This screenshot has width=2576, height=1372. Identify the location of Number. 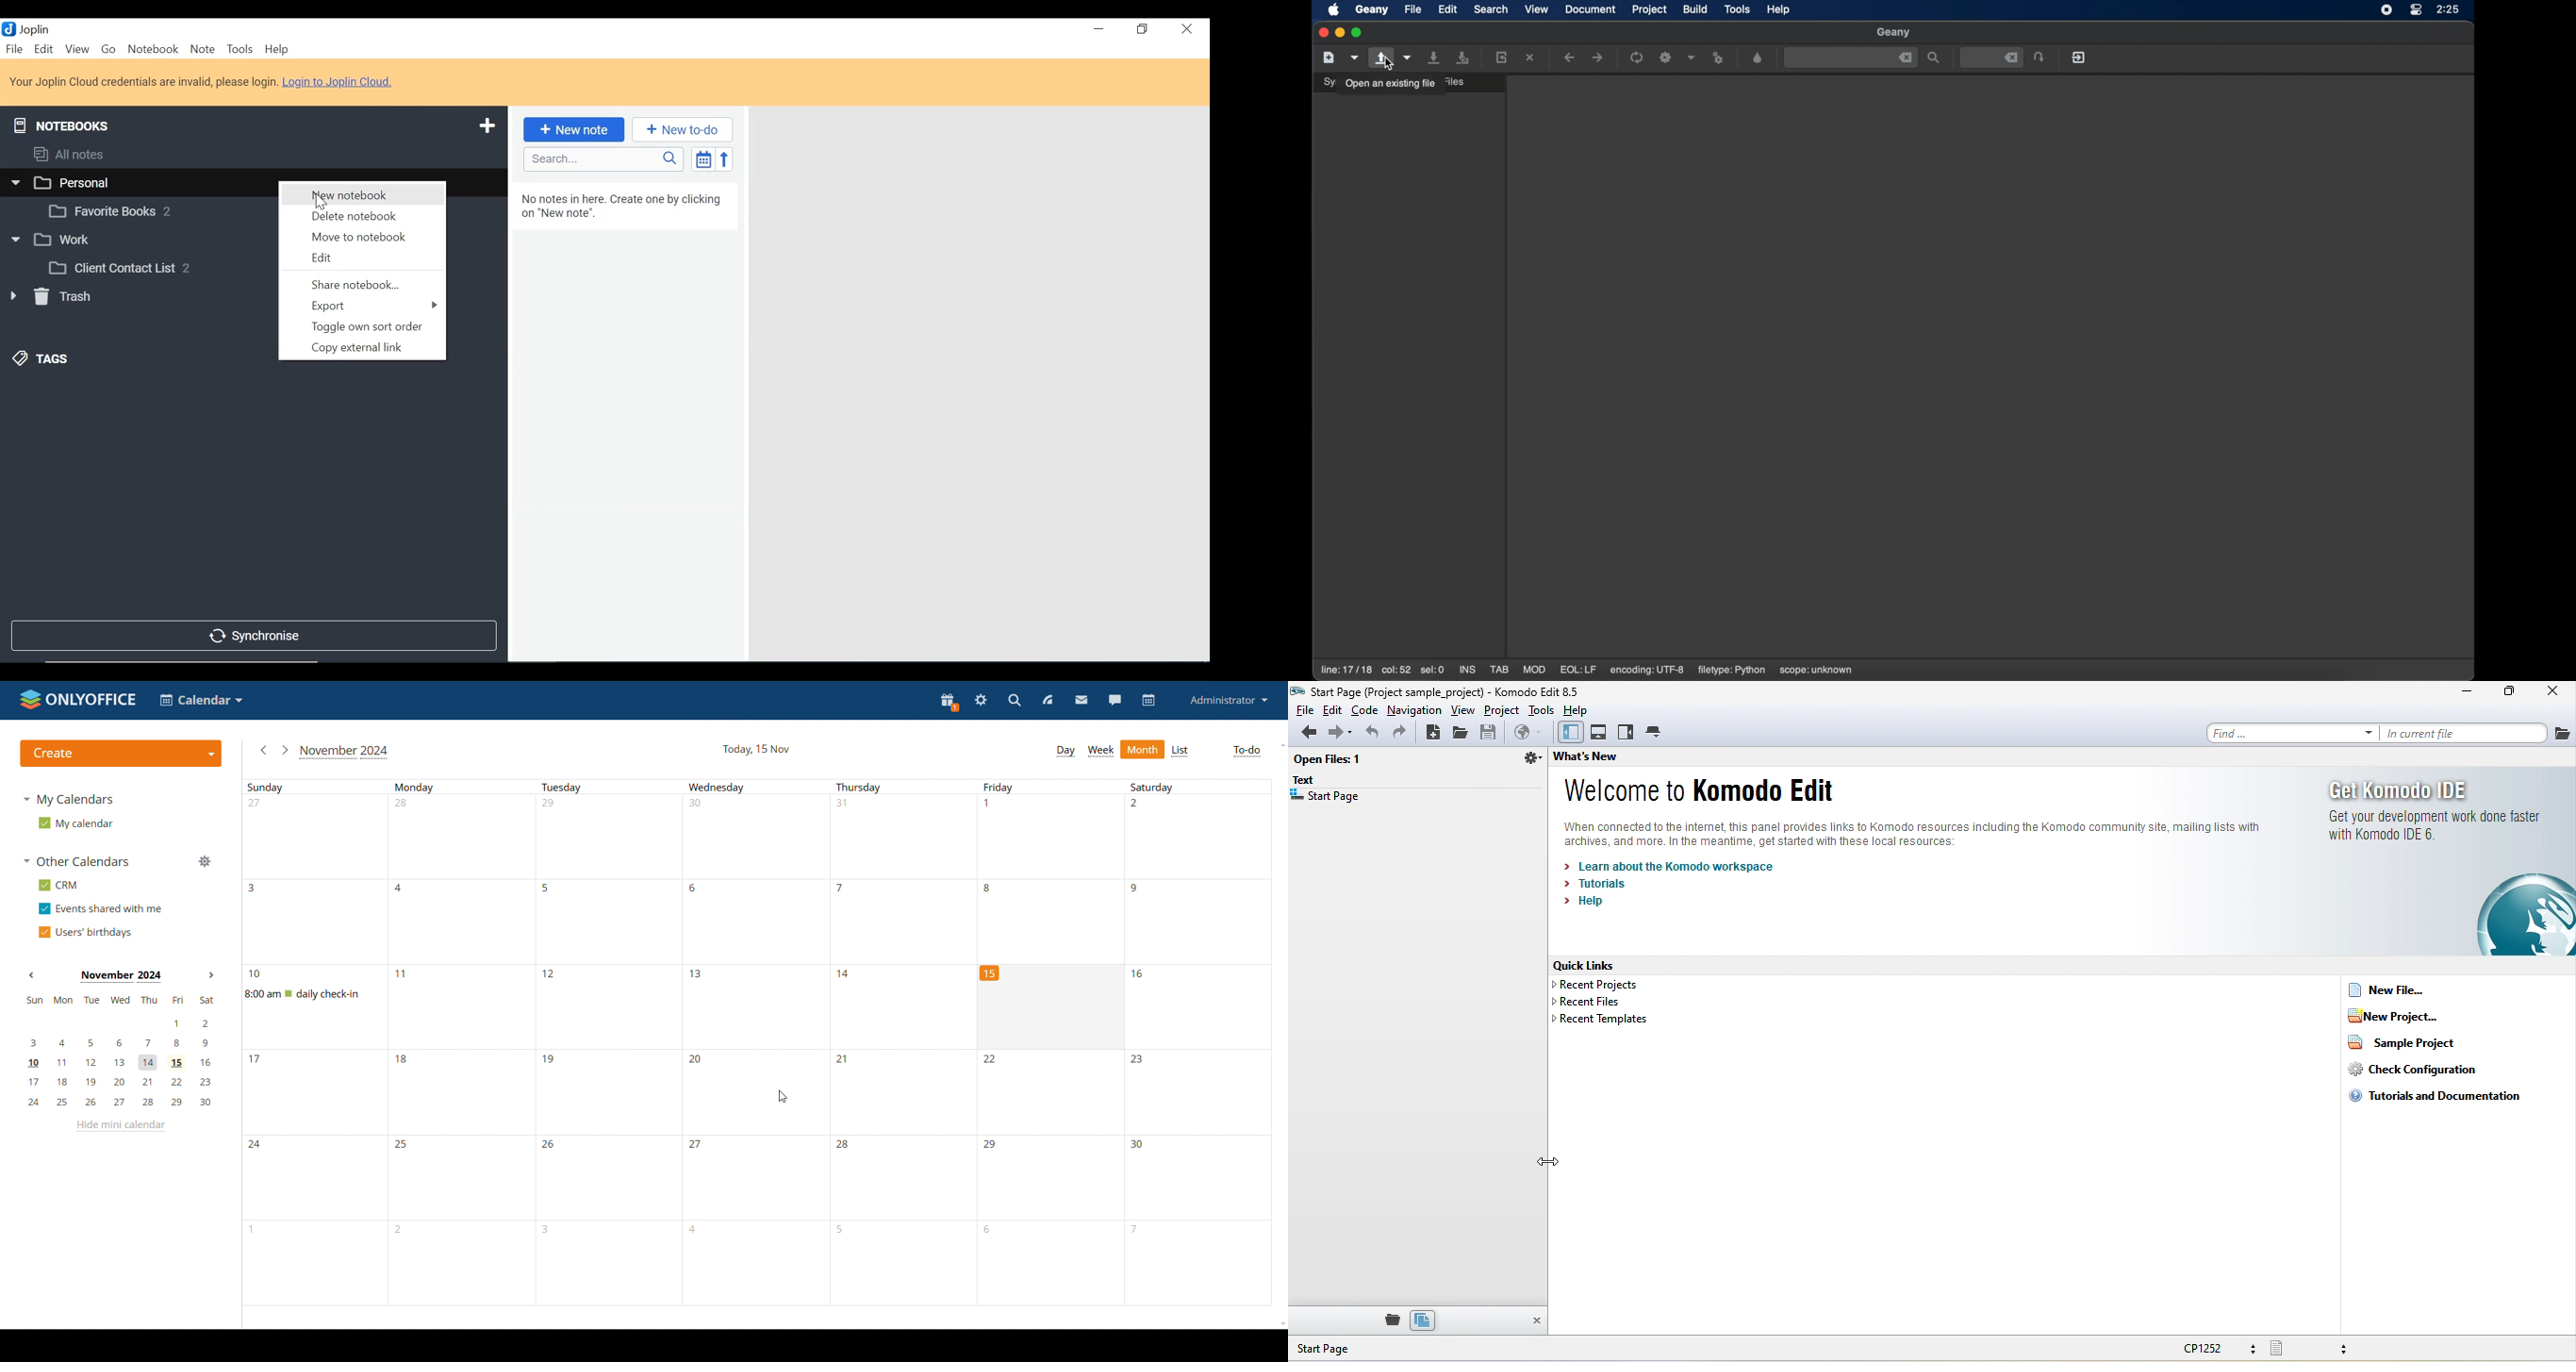
(1136, 1145).